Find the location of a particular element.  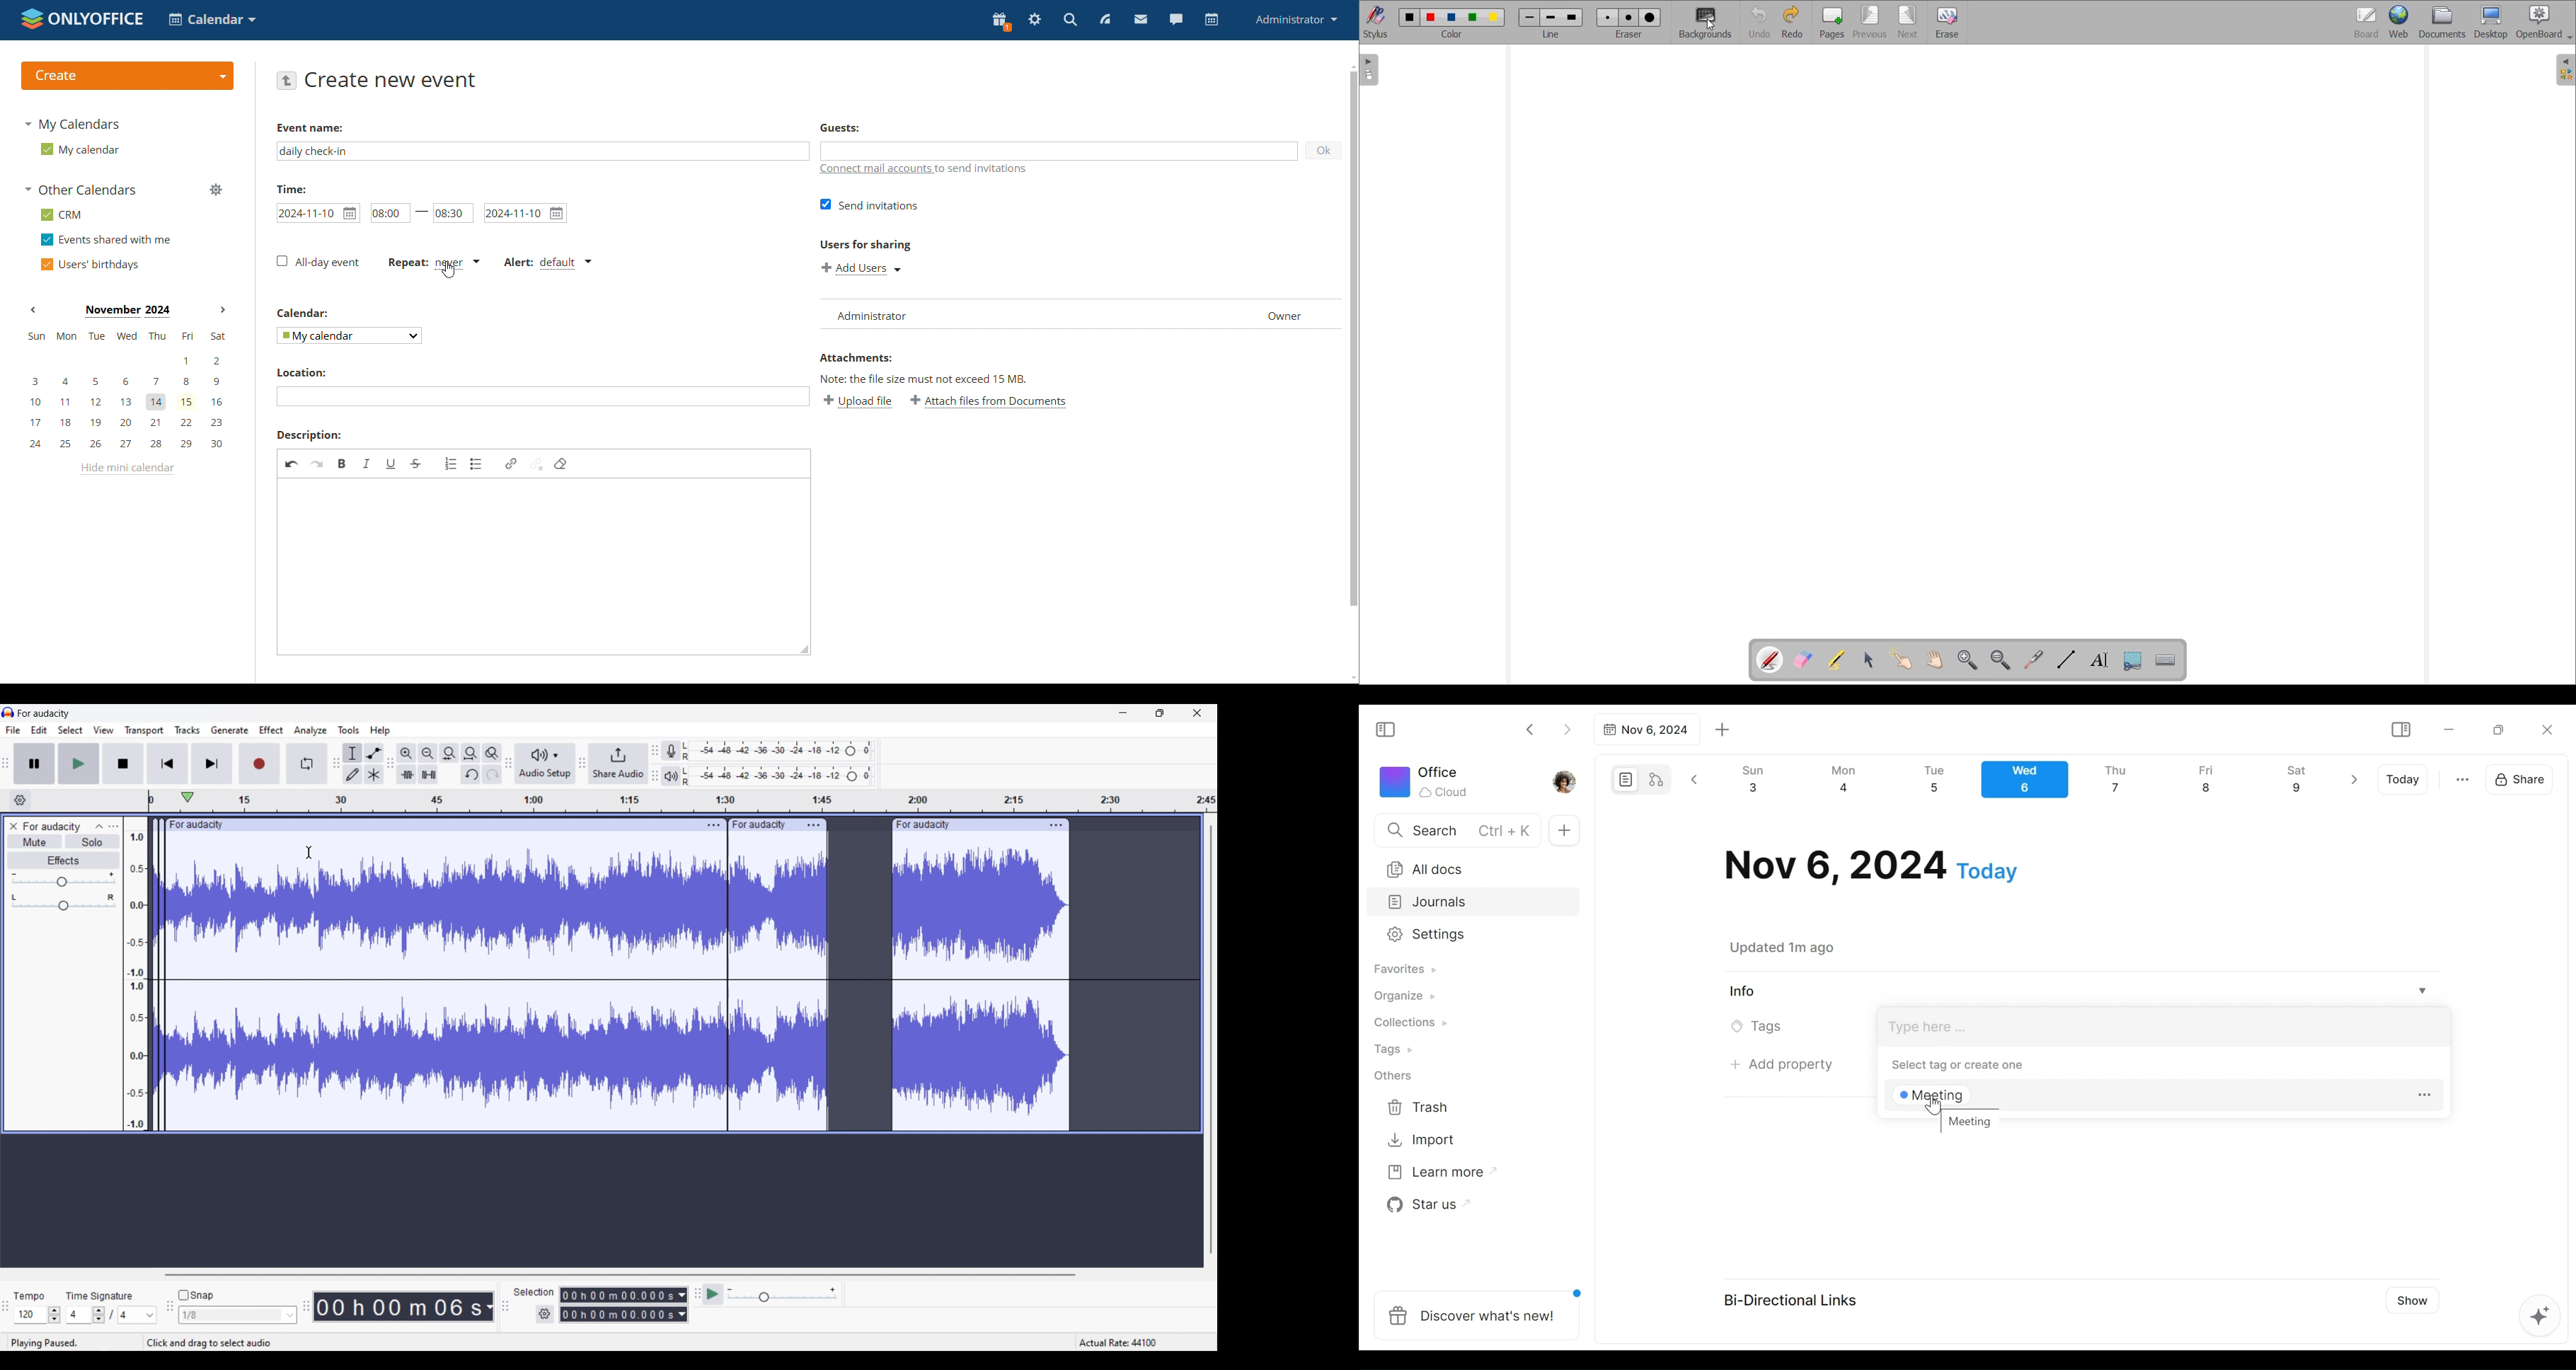

Play/Play once is located at coordinates (79, 763).